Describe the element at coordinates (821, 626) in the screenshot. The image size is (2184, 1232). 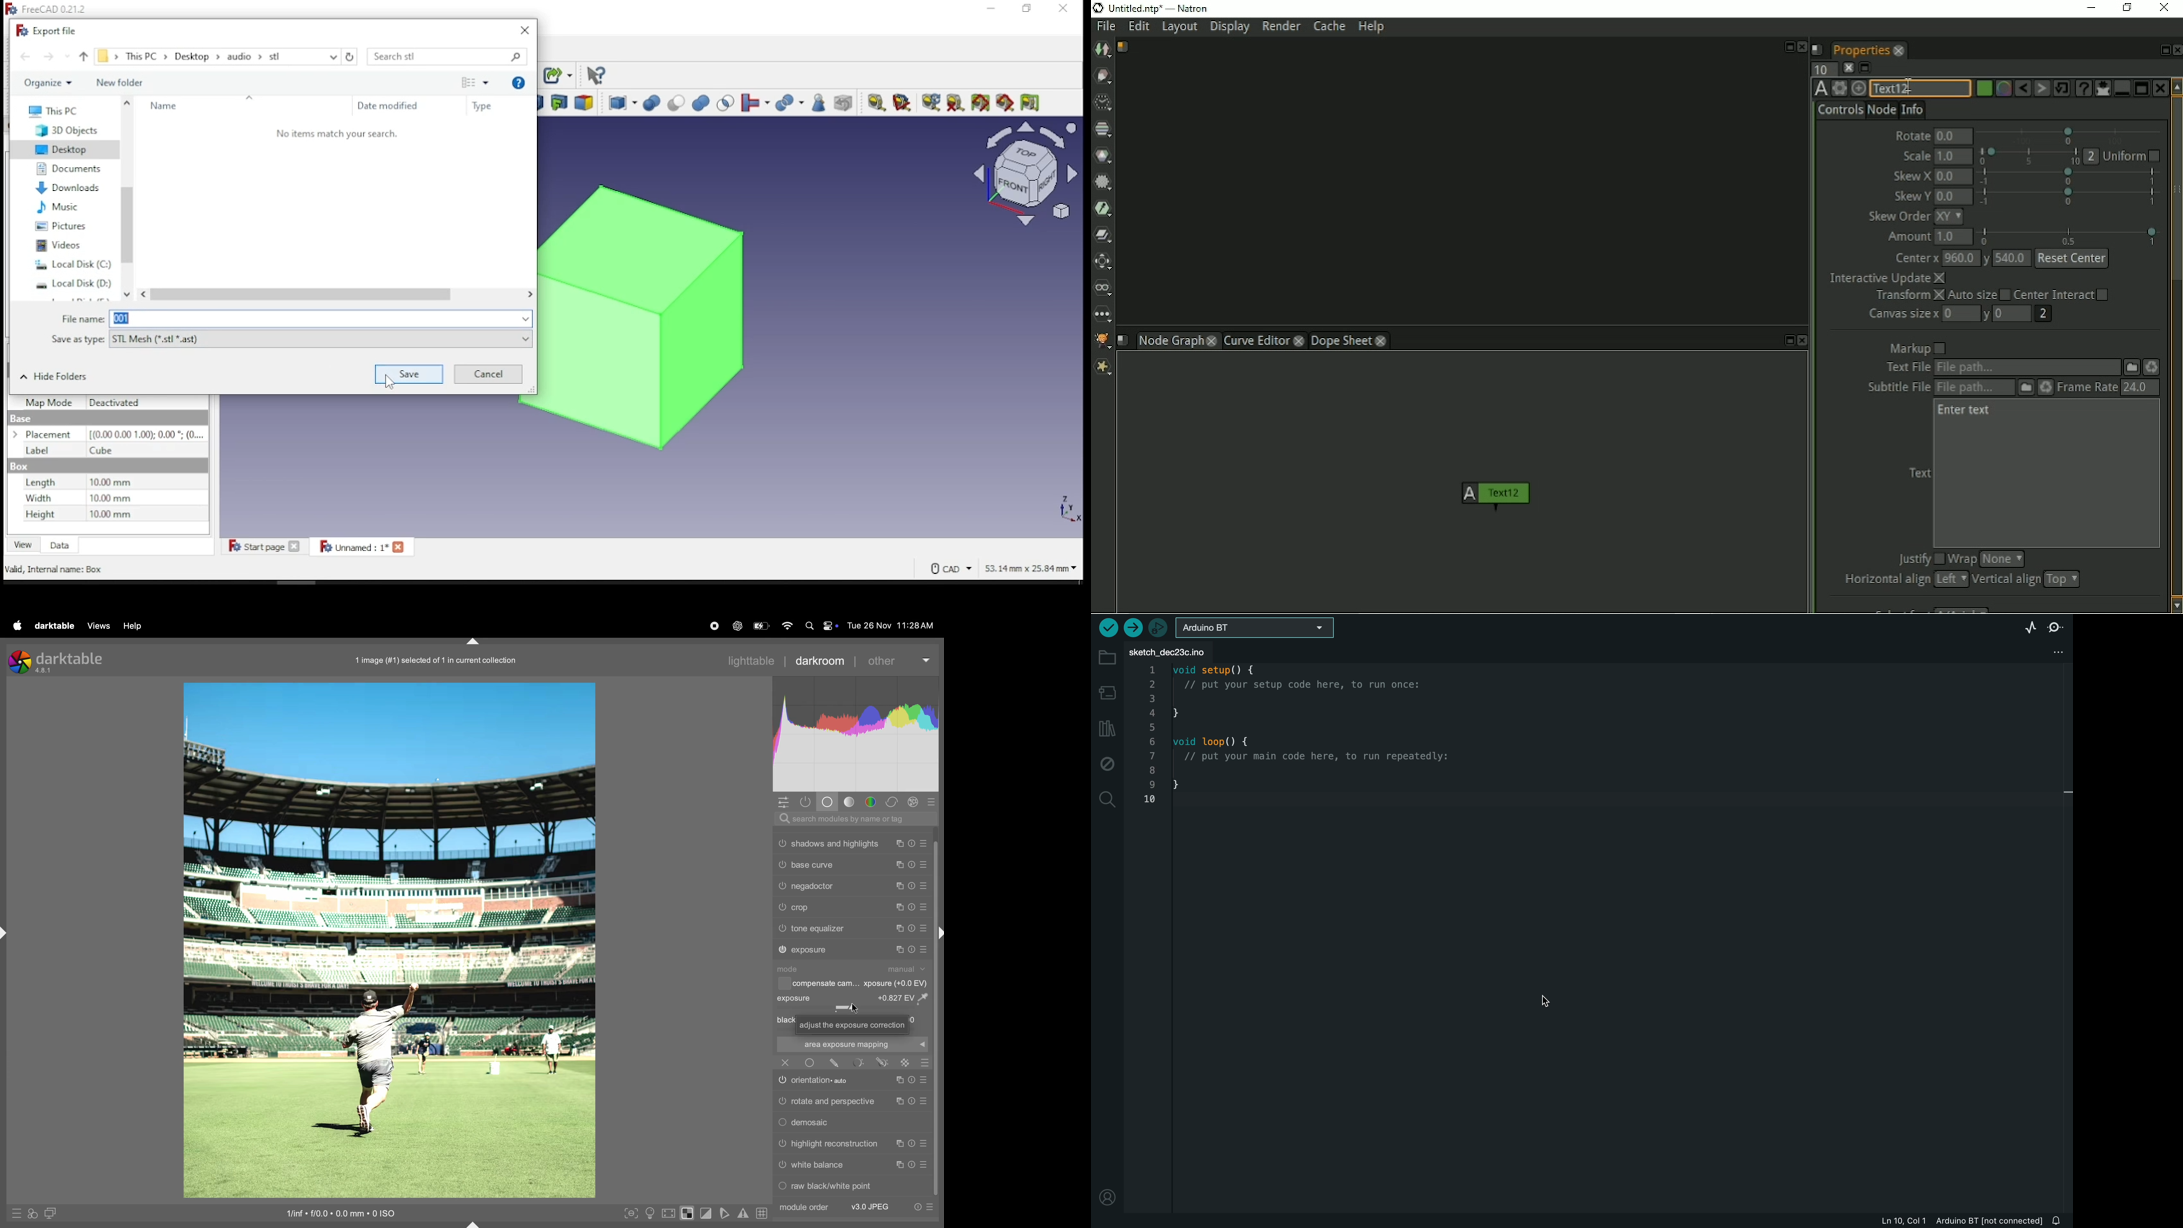
I see `apple widgets` at that location.